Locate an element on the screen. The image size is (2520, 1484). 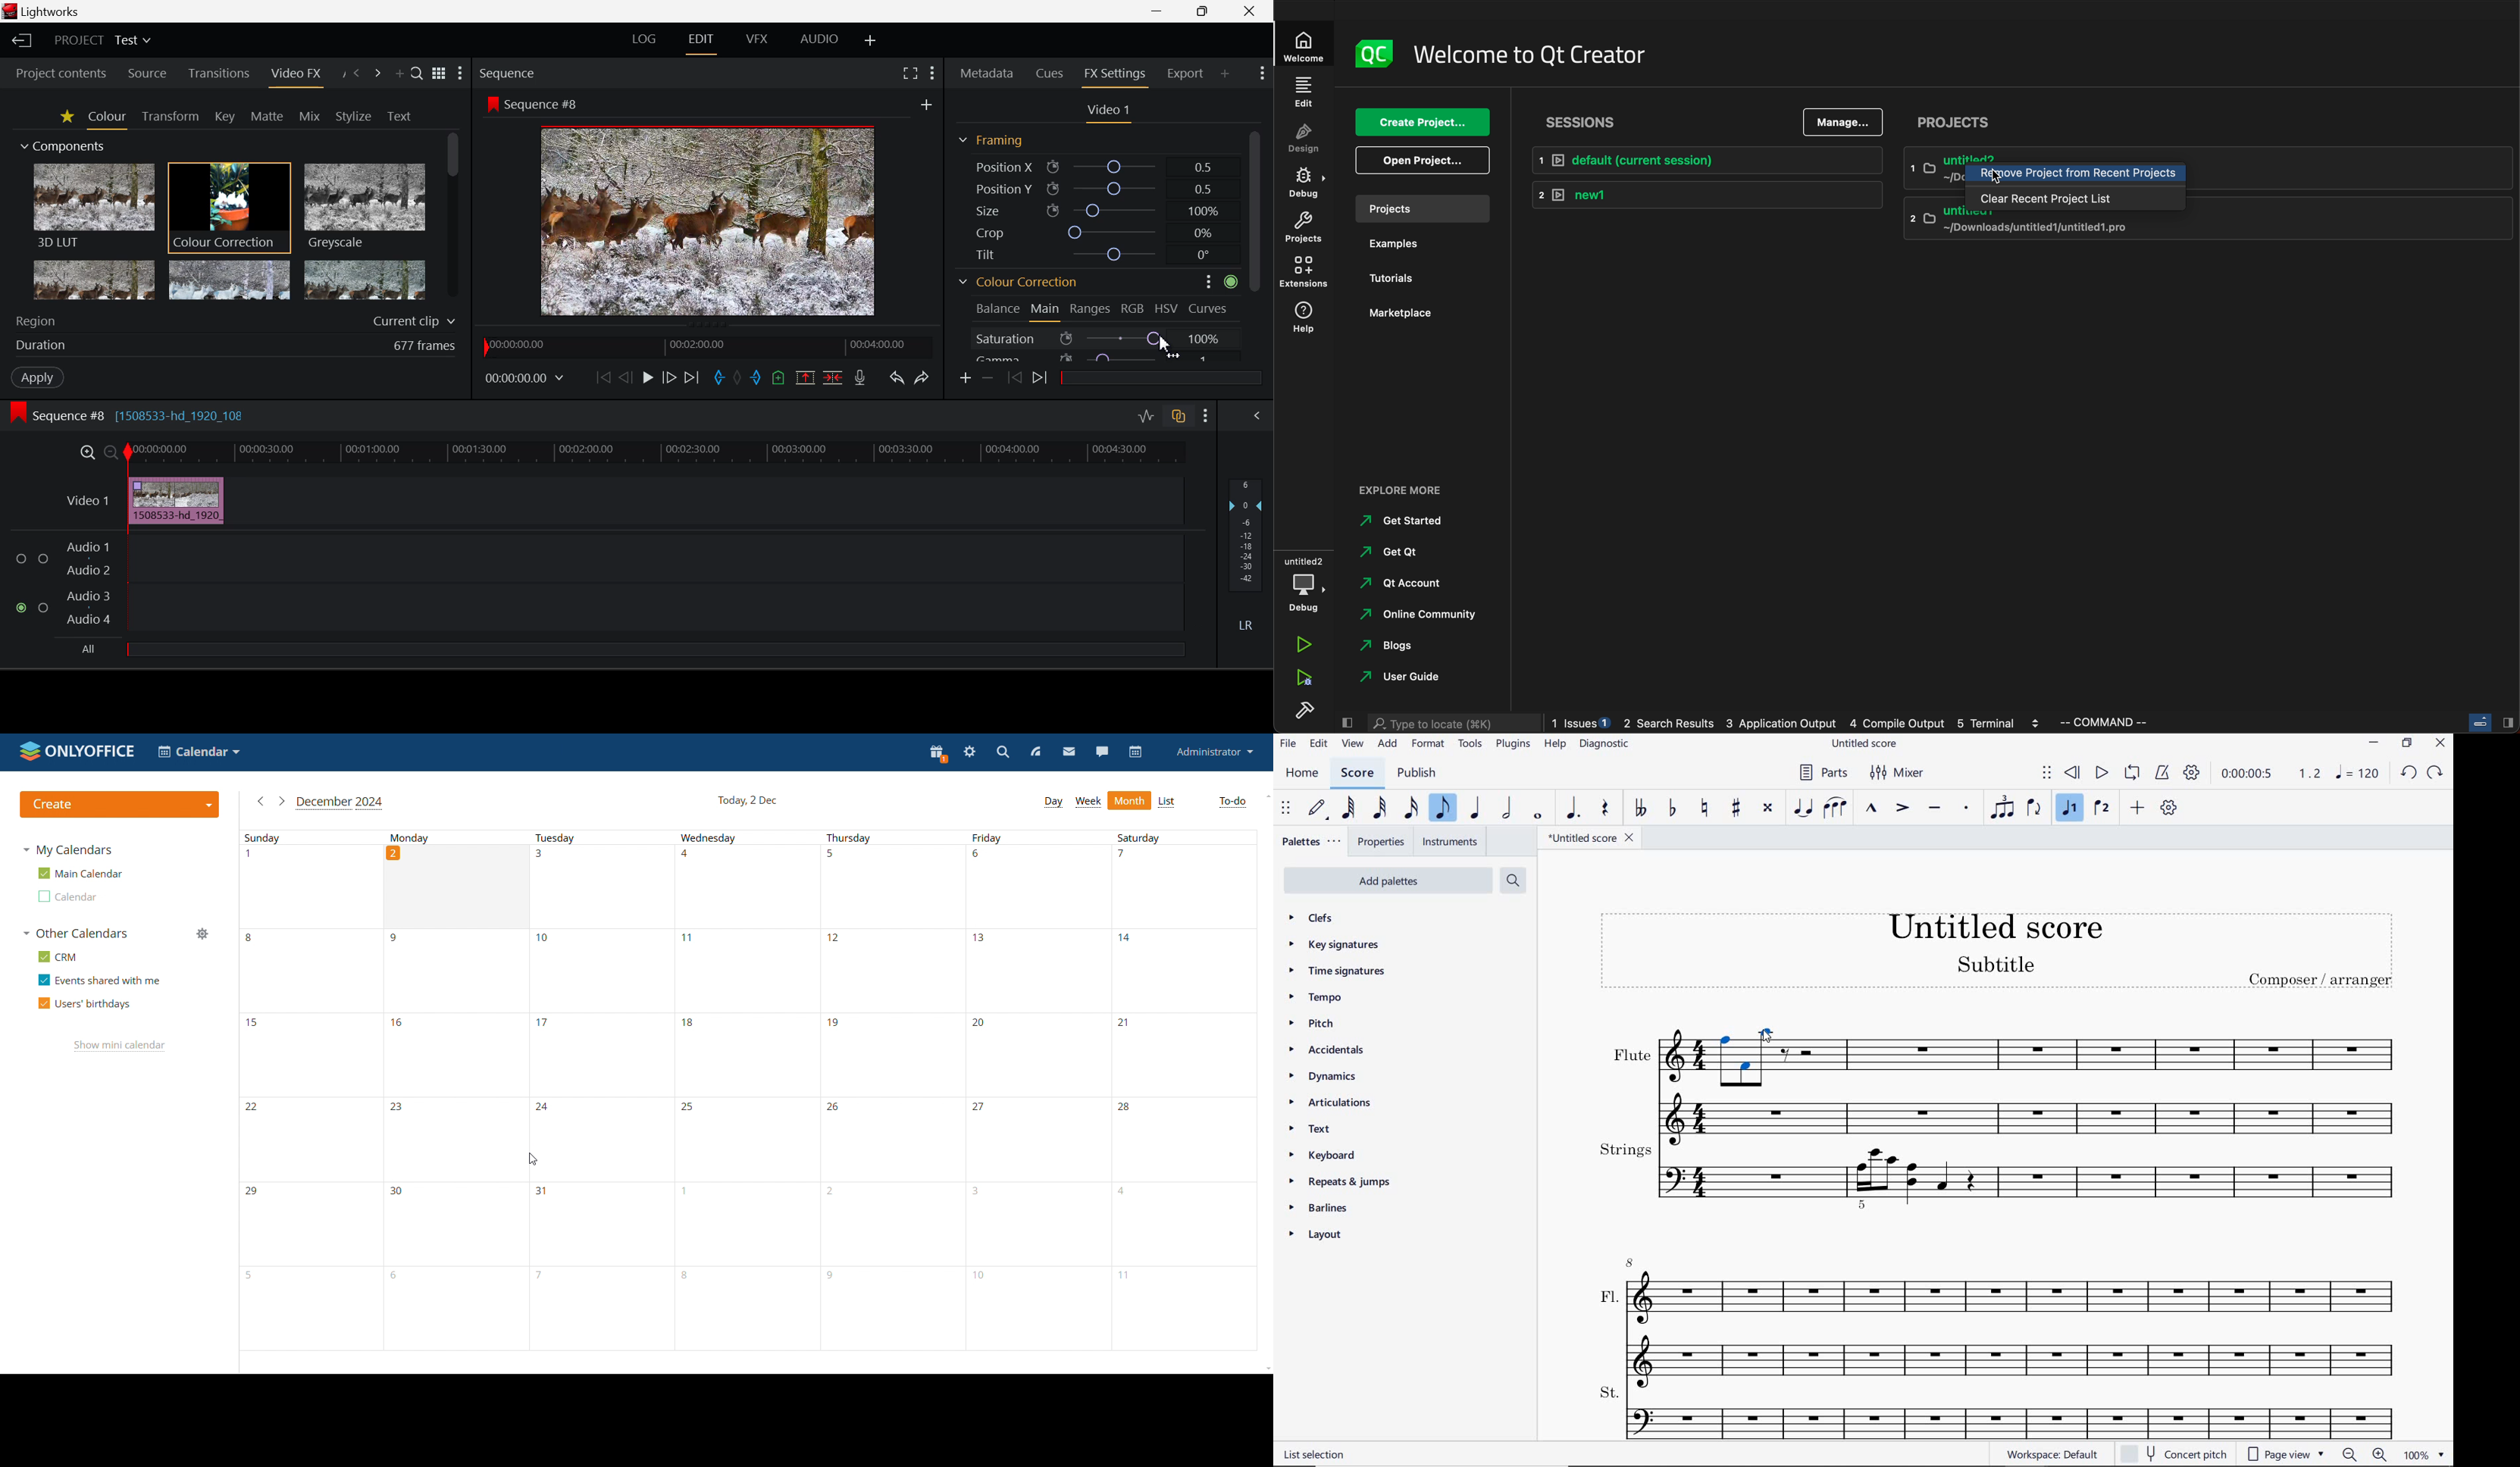
To End is located at coordinates (691, 379).